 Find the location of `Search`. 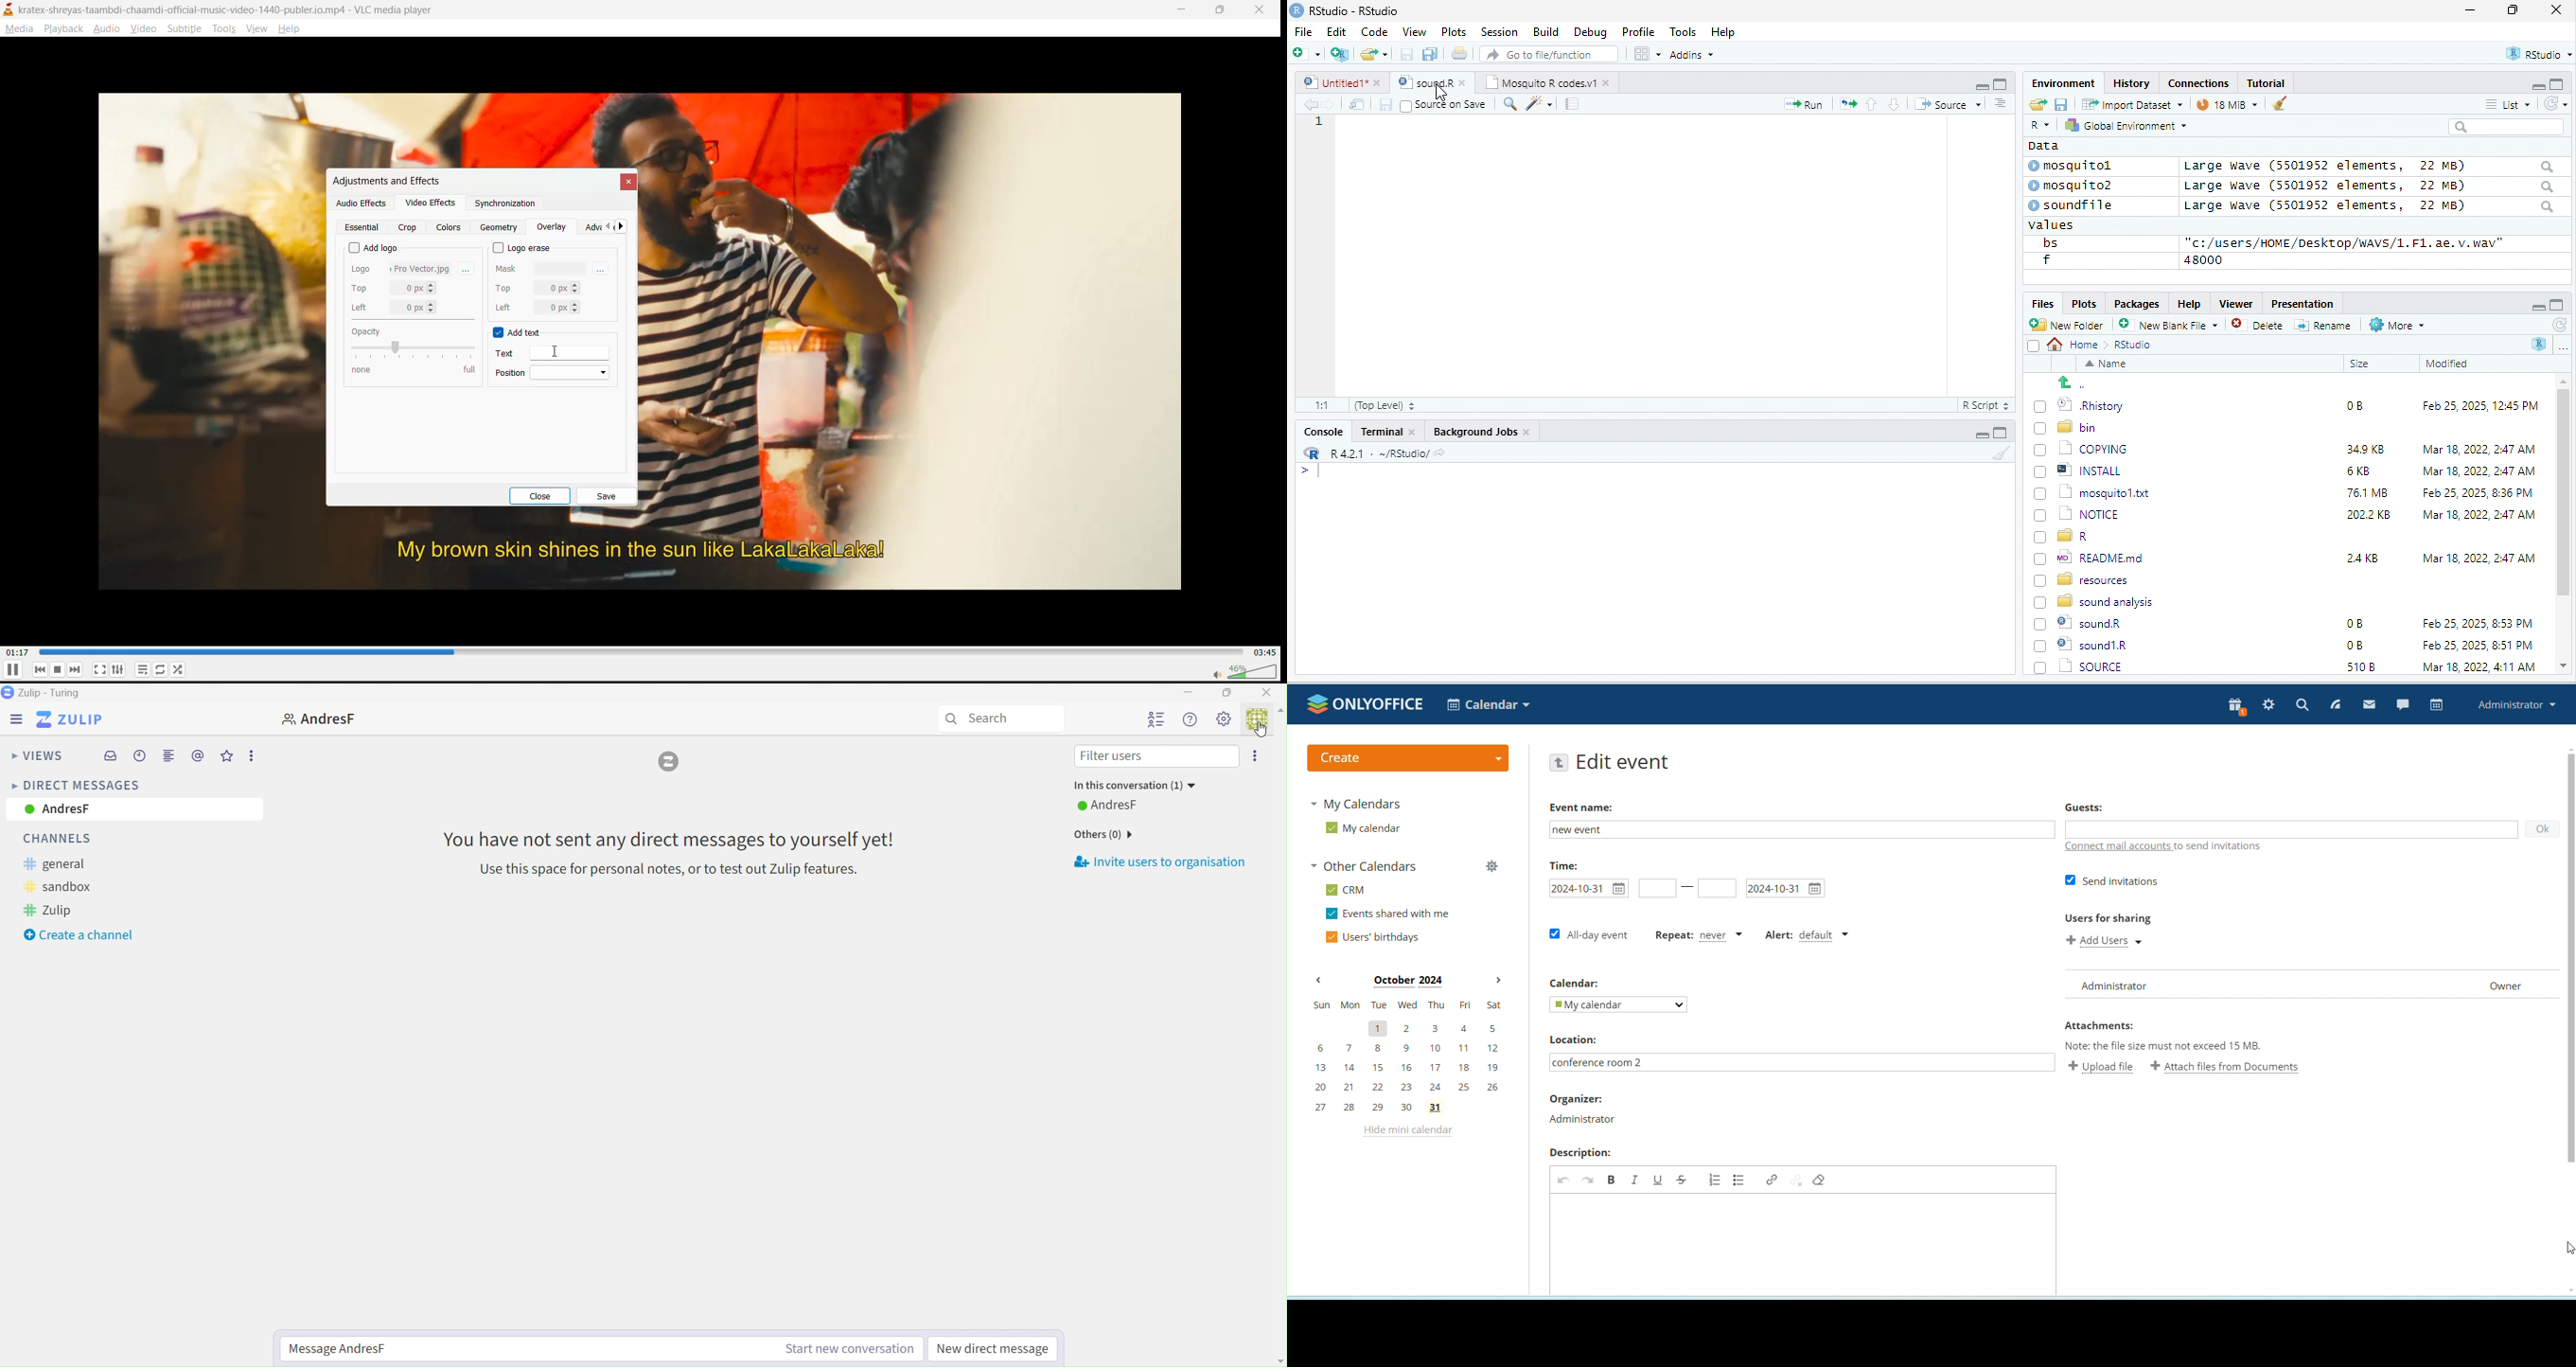

Search is located at coordinates (997, 718).